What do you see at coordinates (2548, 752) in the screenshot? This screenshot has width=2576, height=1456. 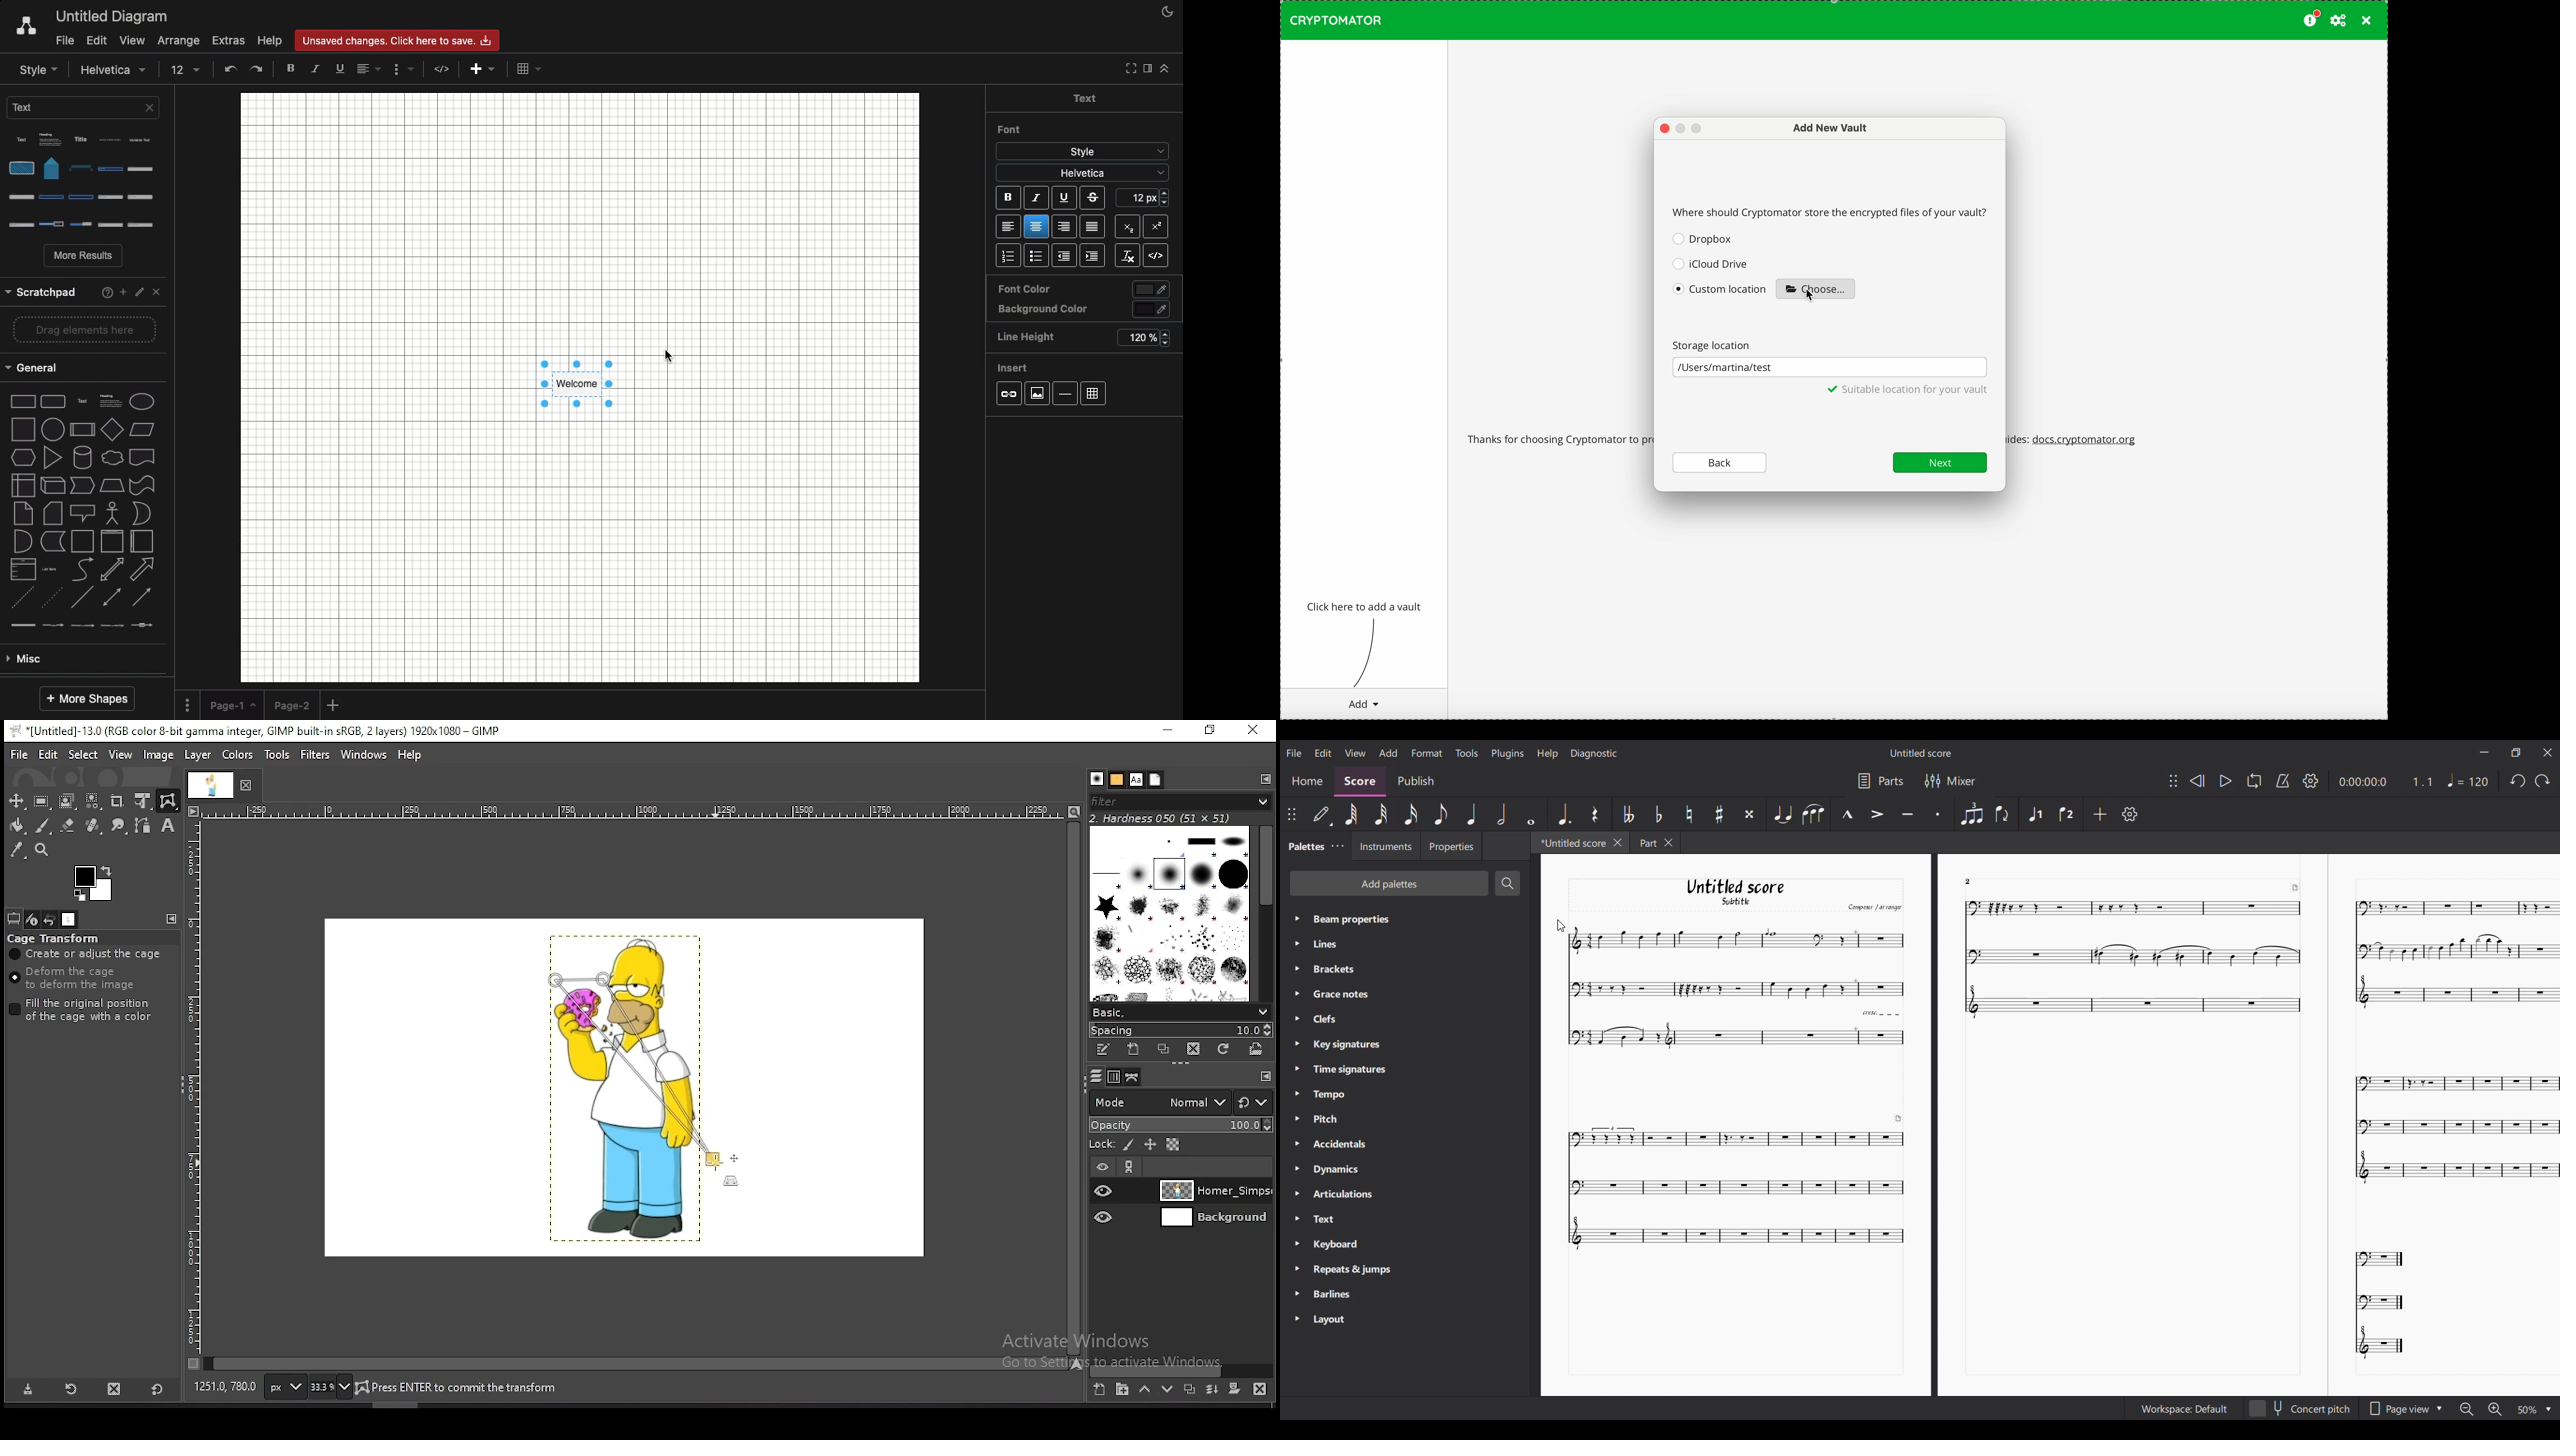 I see `Close ` at bounding box center [2548, 752].